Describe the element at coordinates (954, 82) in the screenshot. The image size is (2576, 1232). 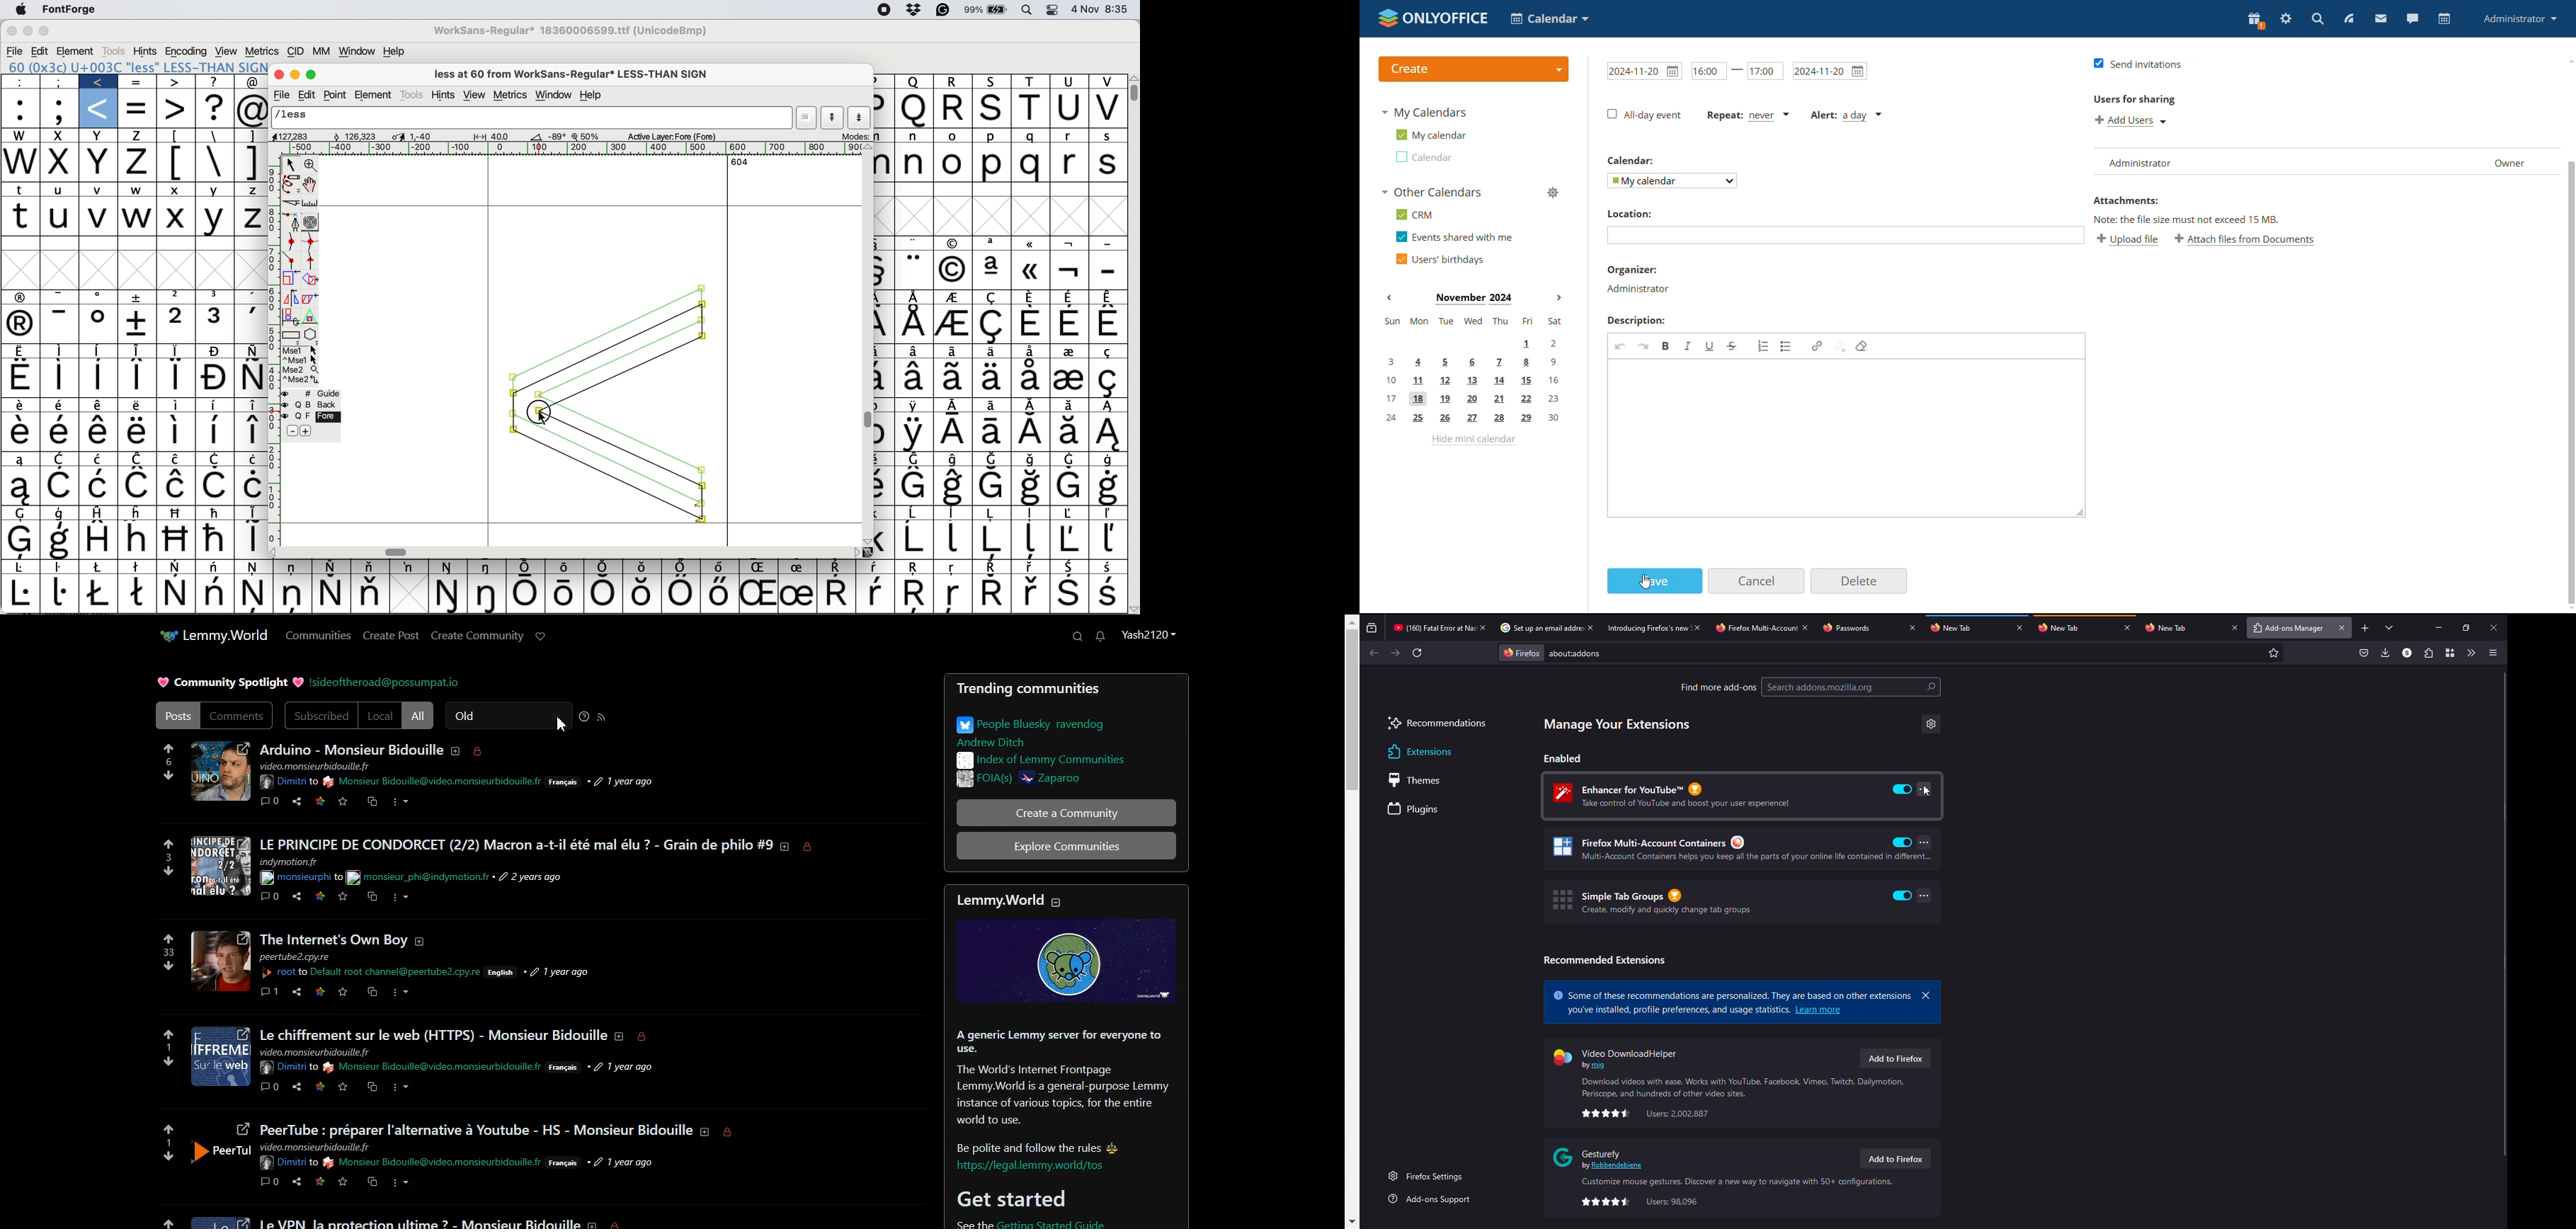
I see `r` at that location.